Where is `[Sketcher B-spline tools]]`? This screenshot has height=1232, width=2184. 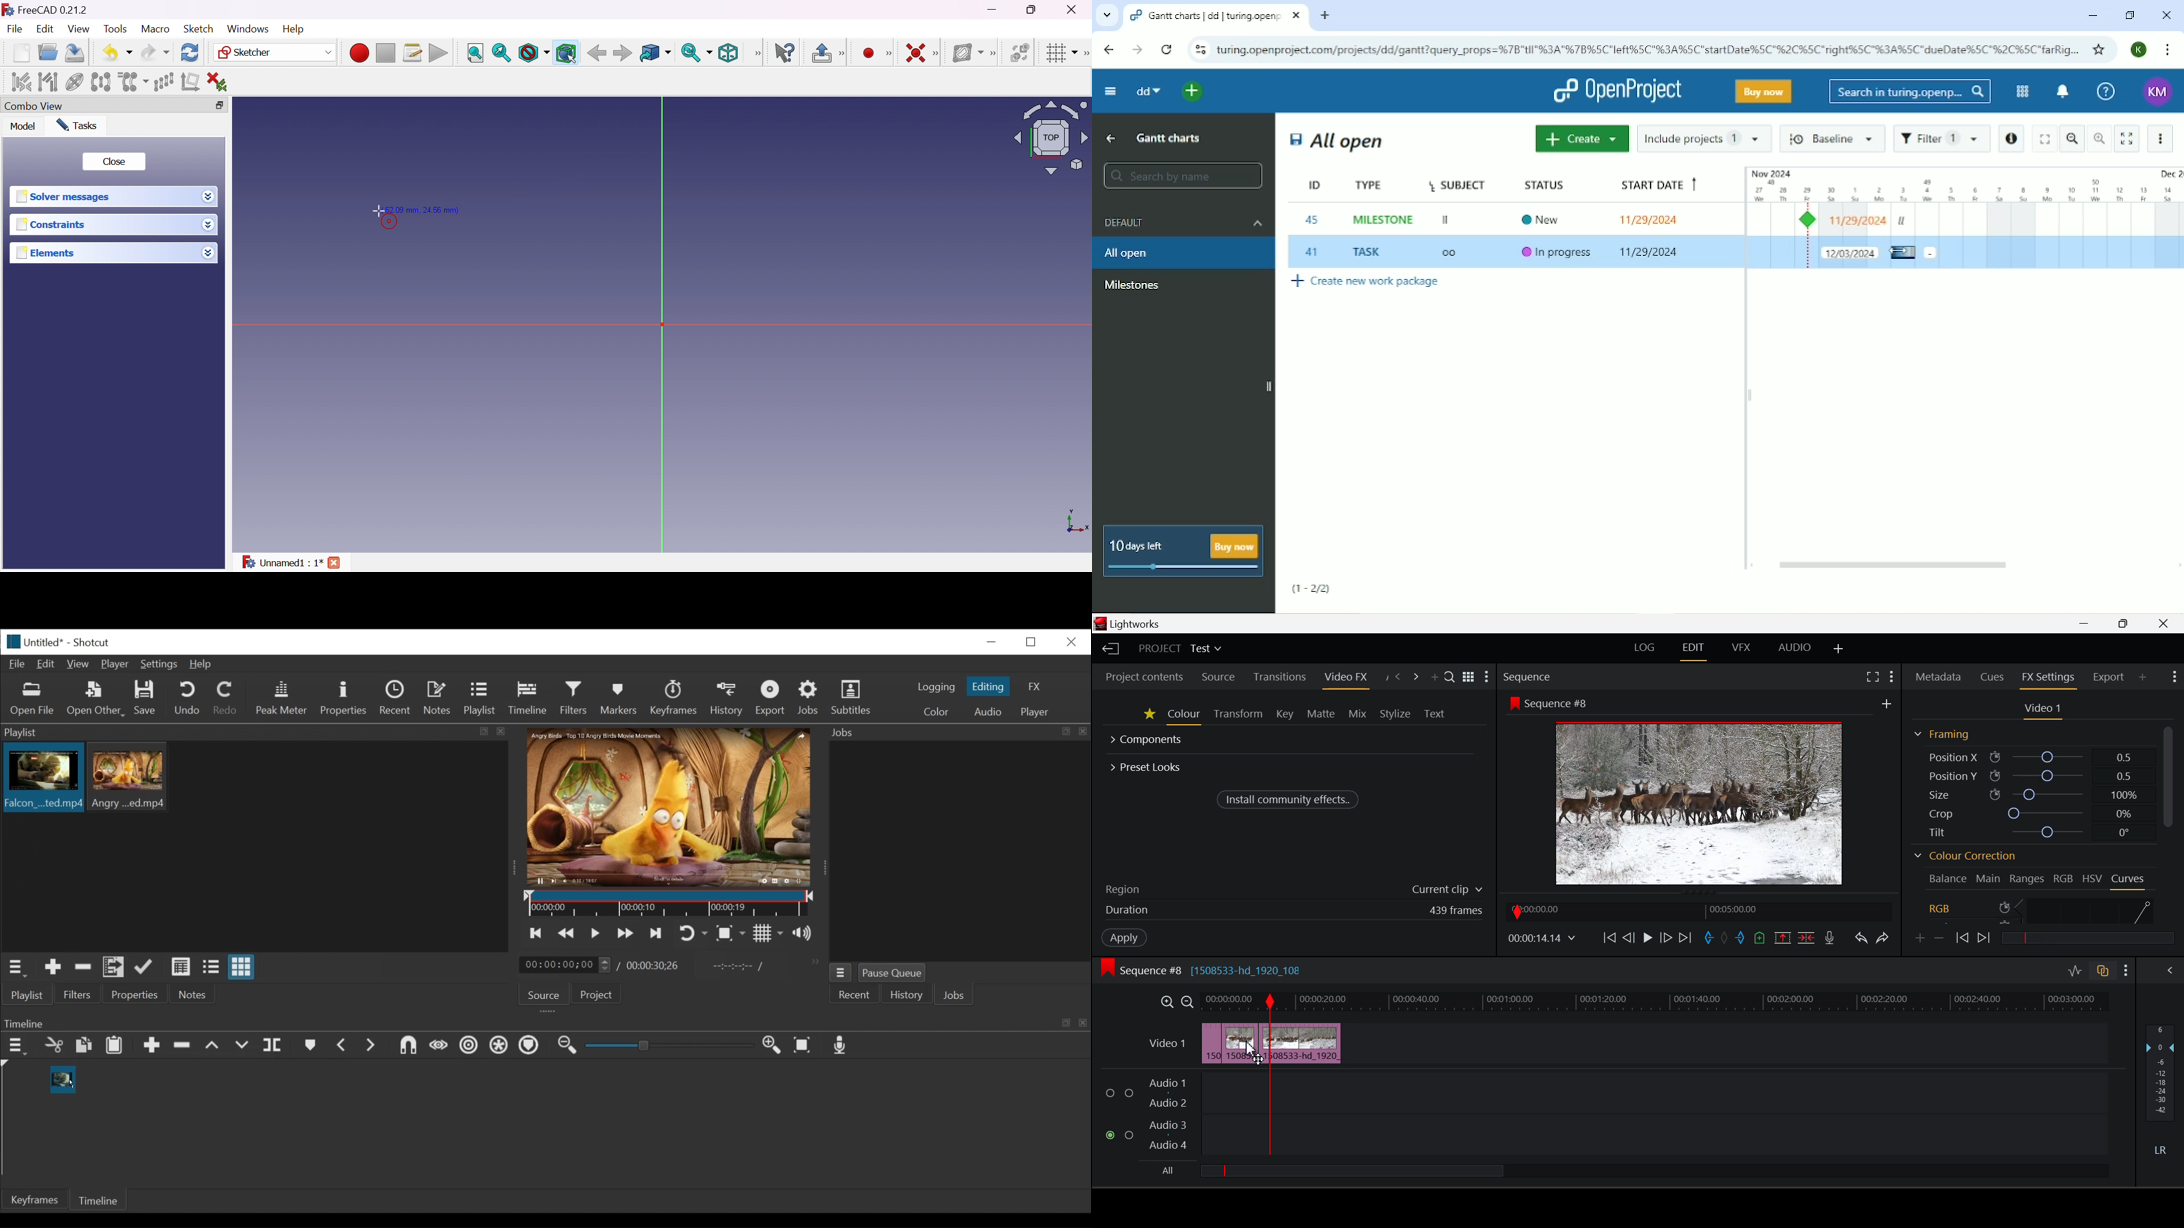 [Sketcher B-spline tools]] is located at coordinates (996, 53).